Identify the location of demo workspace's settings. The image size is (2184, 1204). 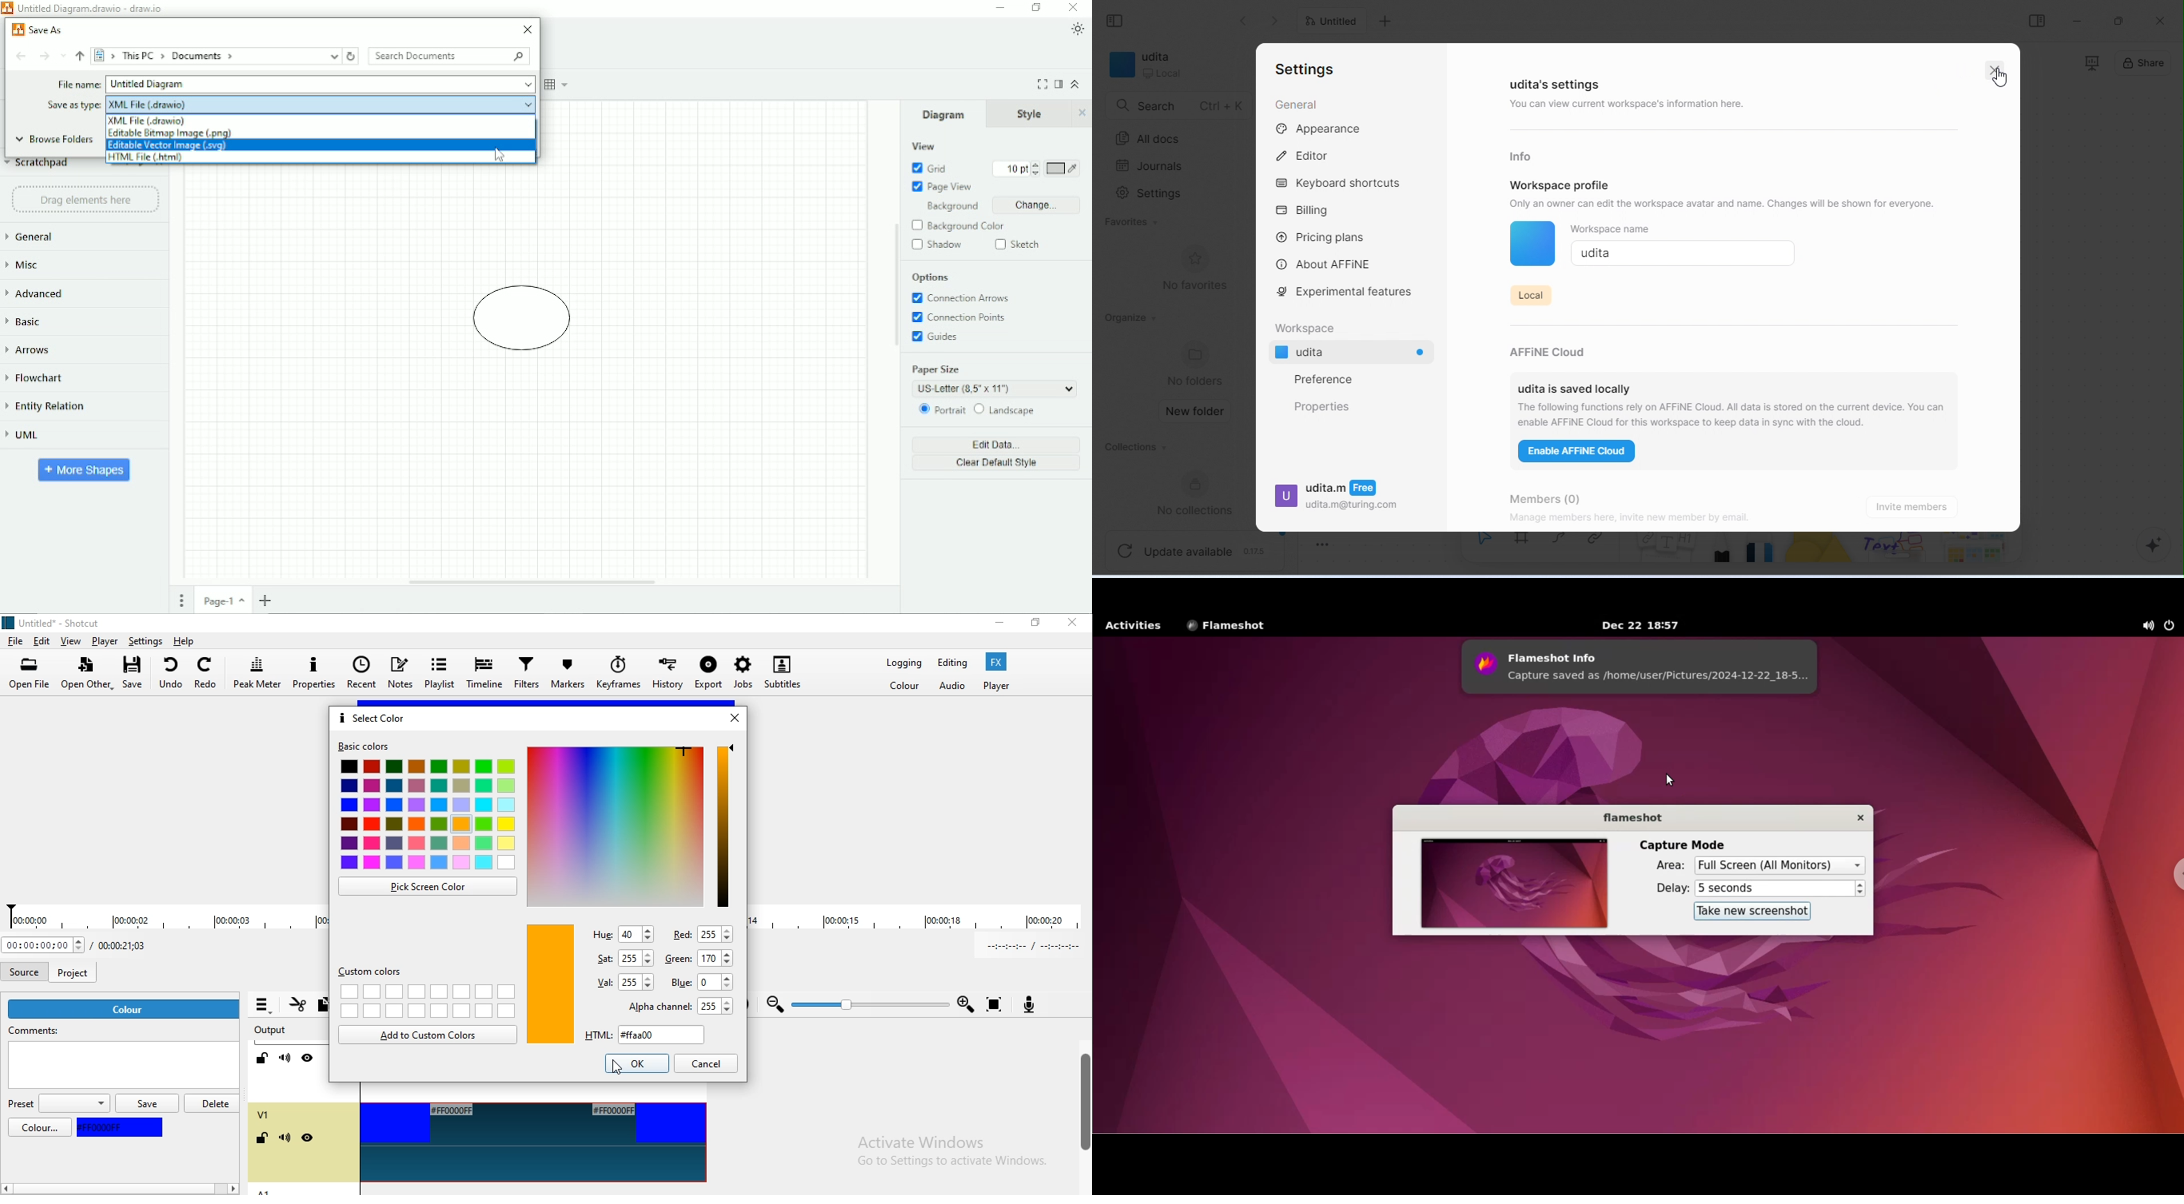
(1594, 86).